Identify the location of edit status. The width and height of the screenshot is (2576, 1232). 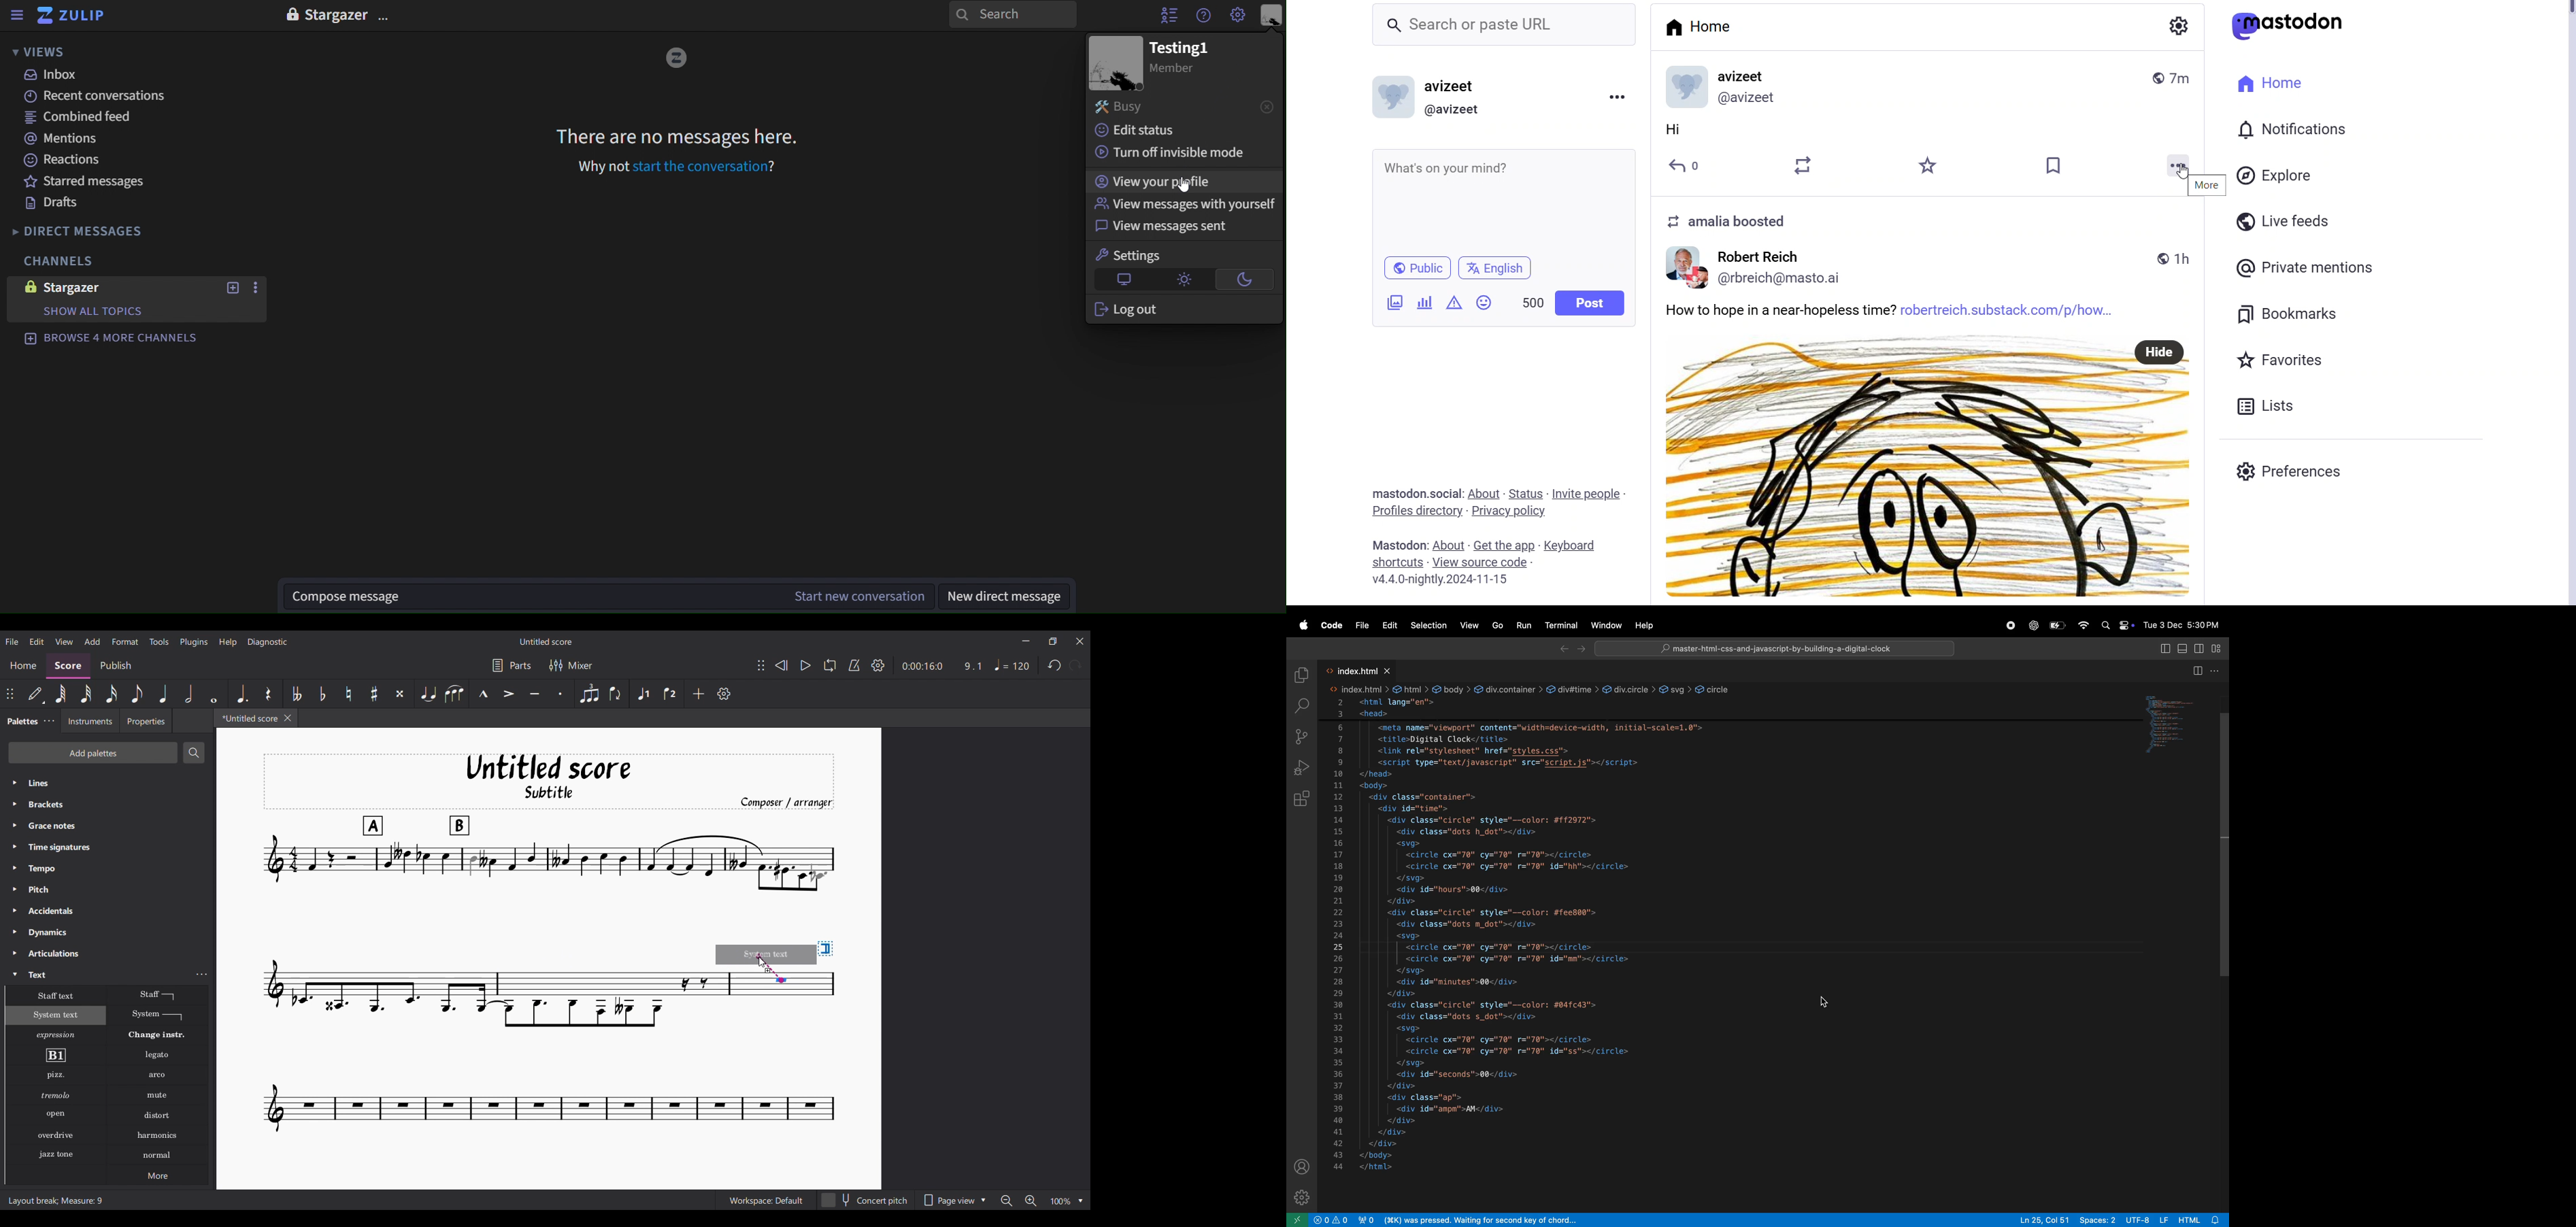
(1148, 131).